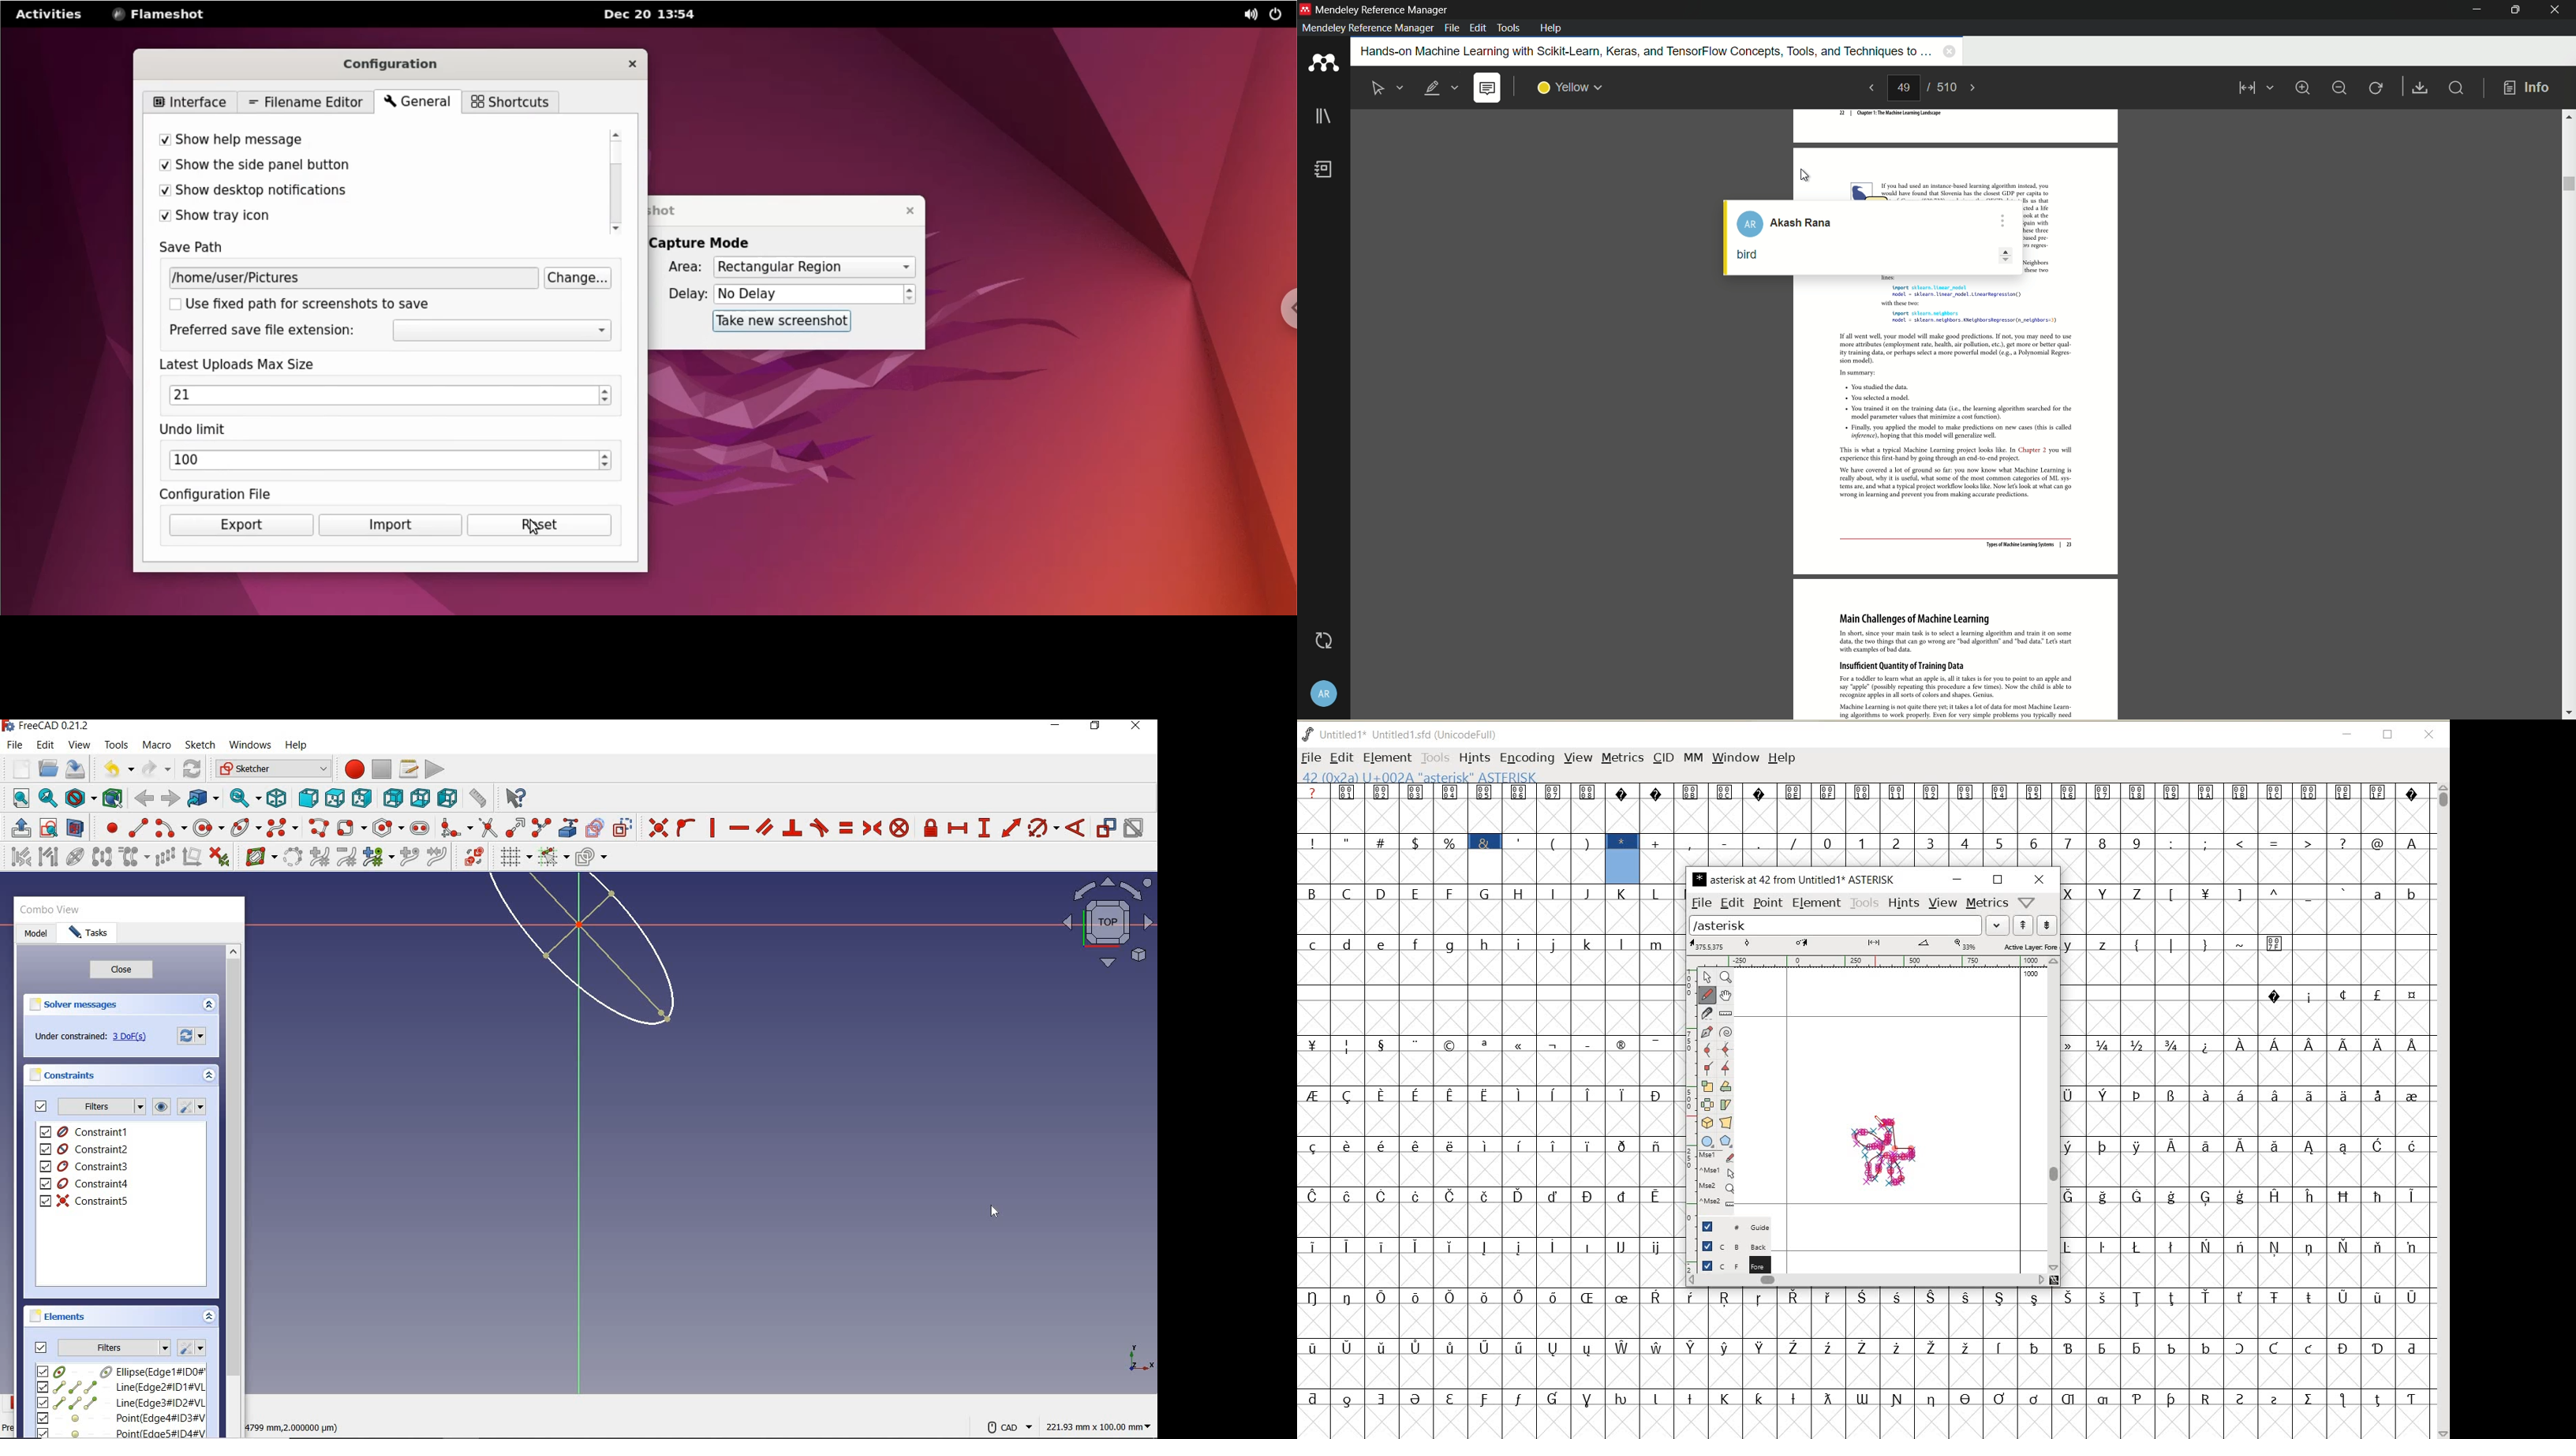  I want to click on constrain horizontal distance, so click(957, 827).